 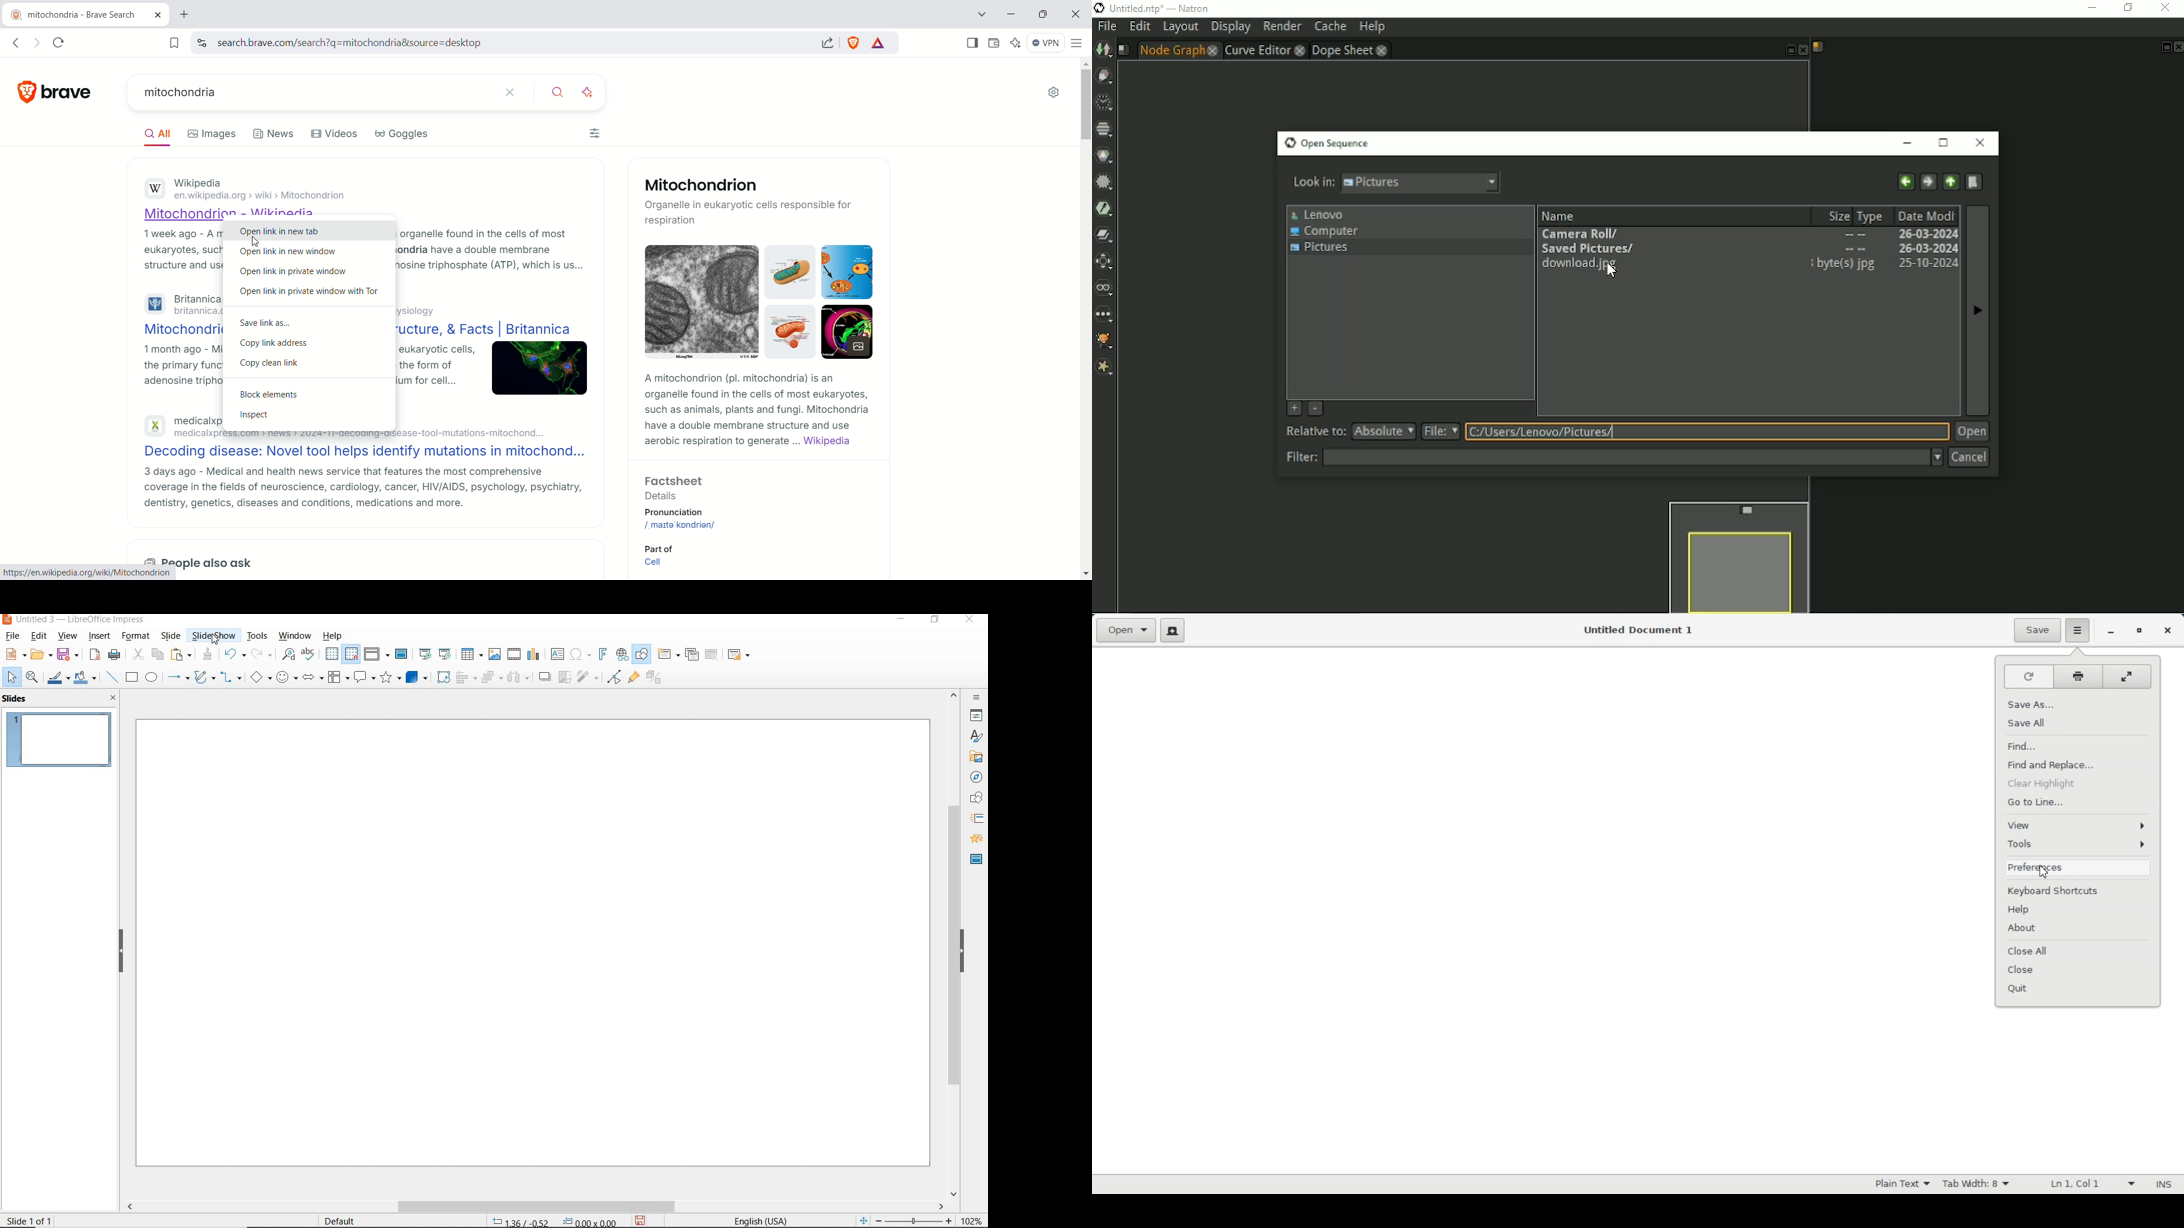 What do you see at coordinates (288, 252) in the screenshot?
I see `open link in new window` at bounding box center [288, 252].